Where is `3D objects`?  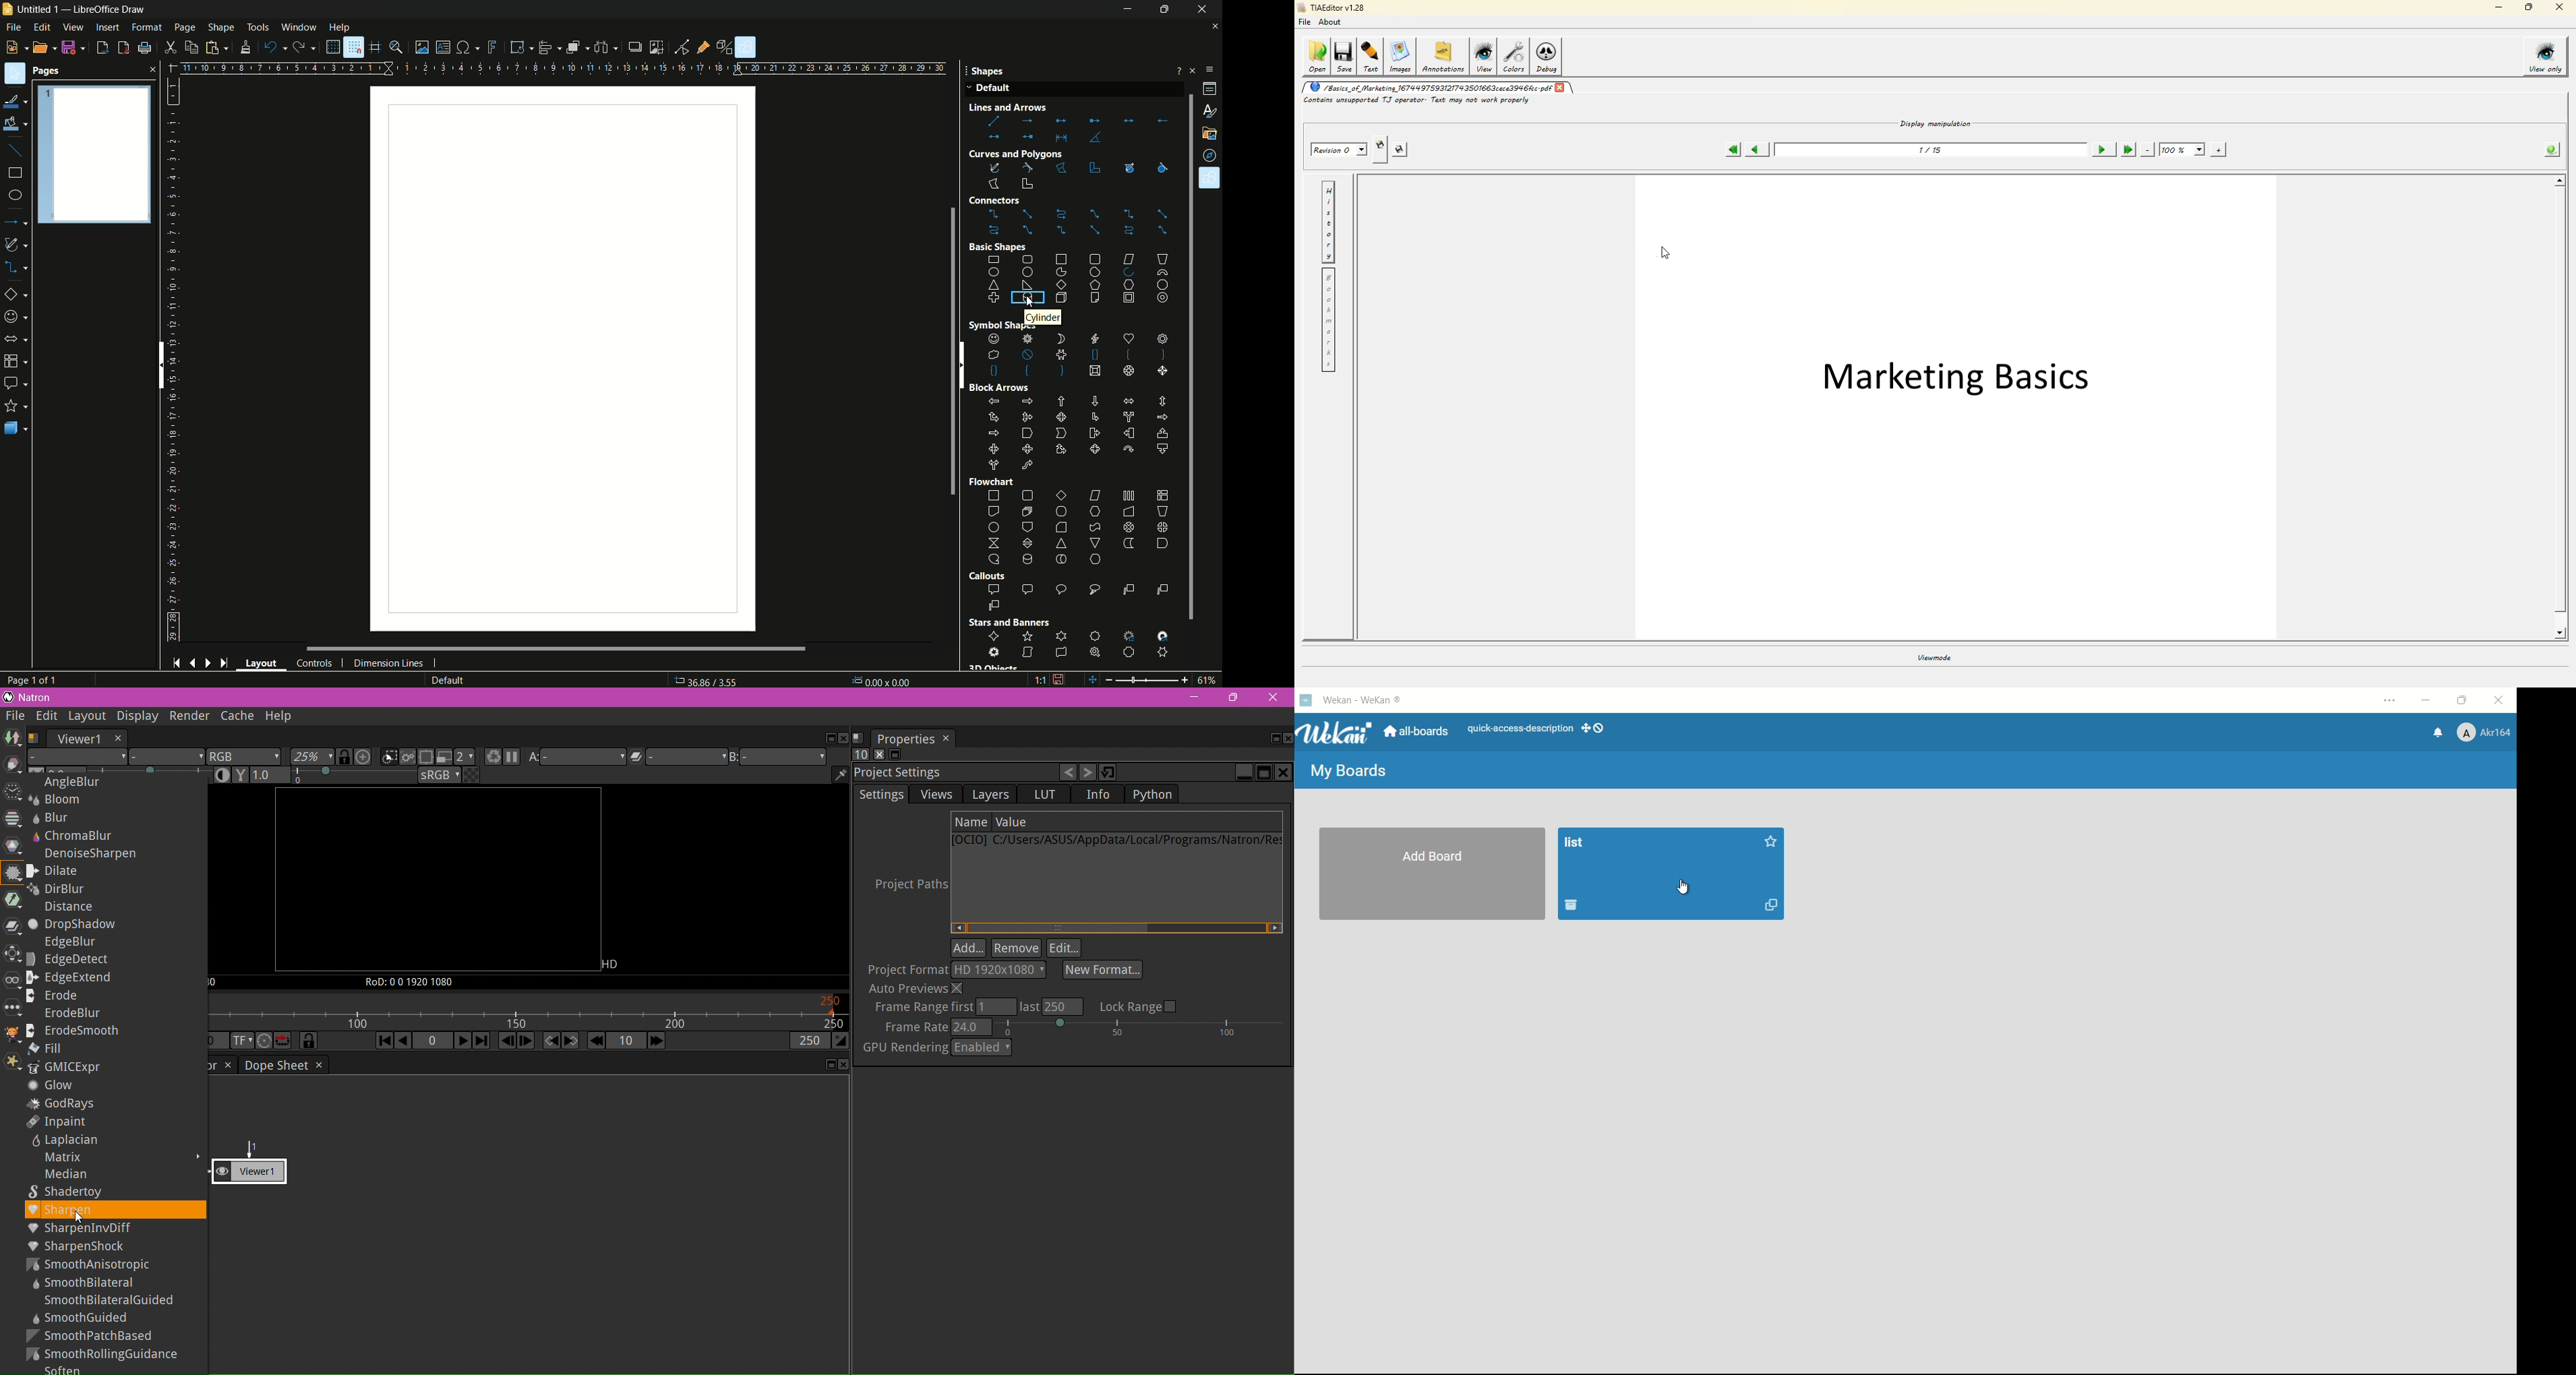 3D objects is located at coordinates (16, 428).